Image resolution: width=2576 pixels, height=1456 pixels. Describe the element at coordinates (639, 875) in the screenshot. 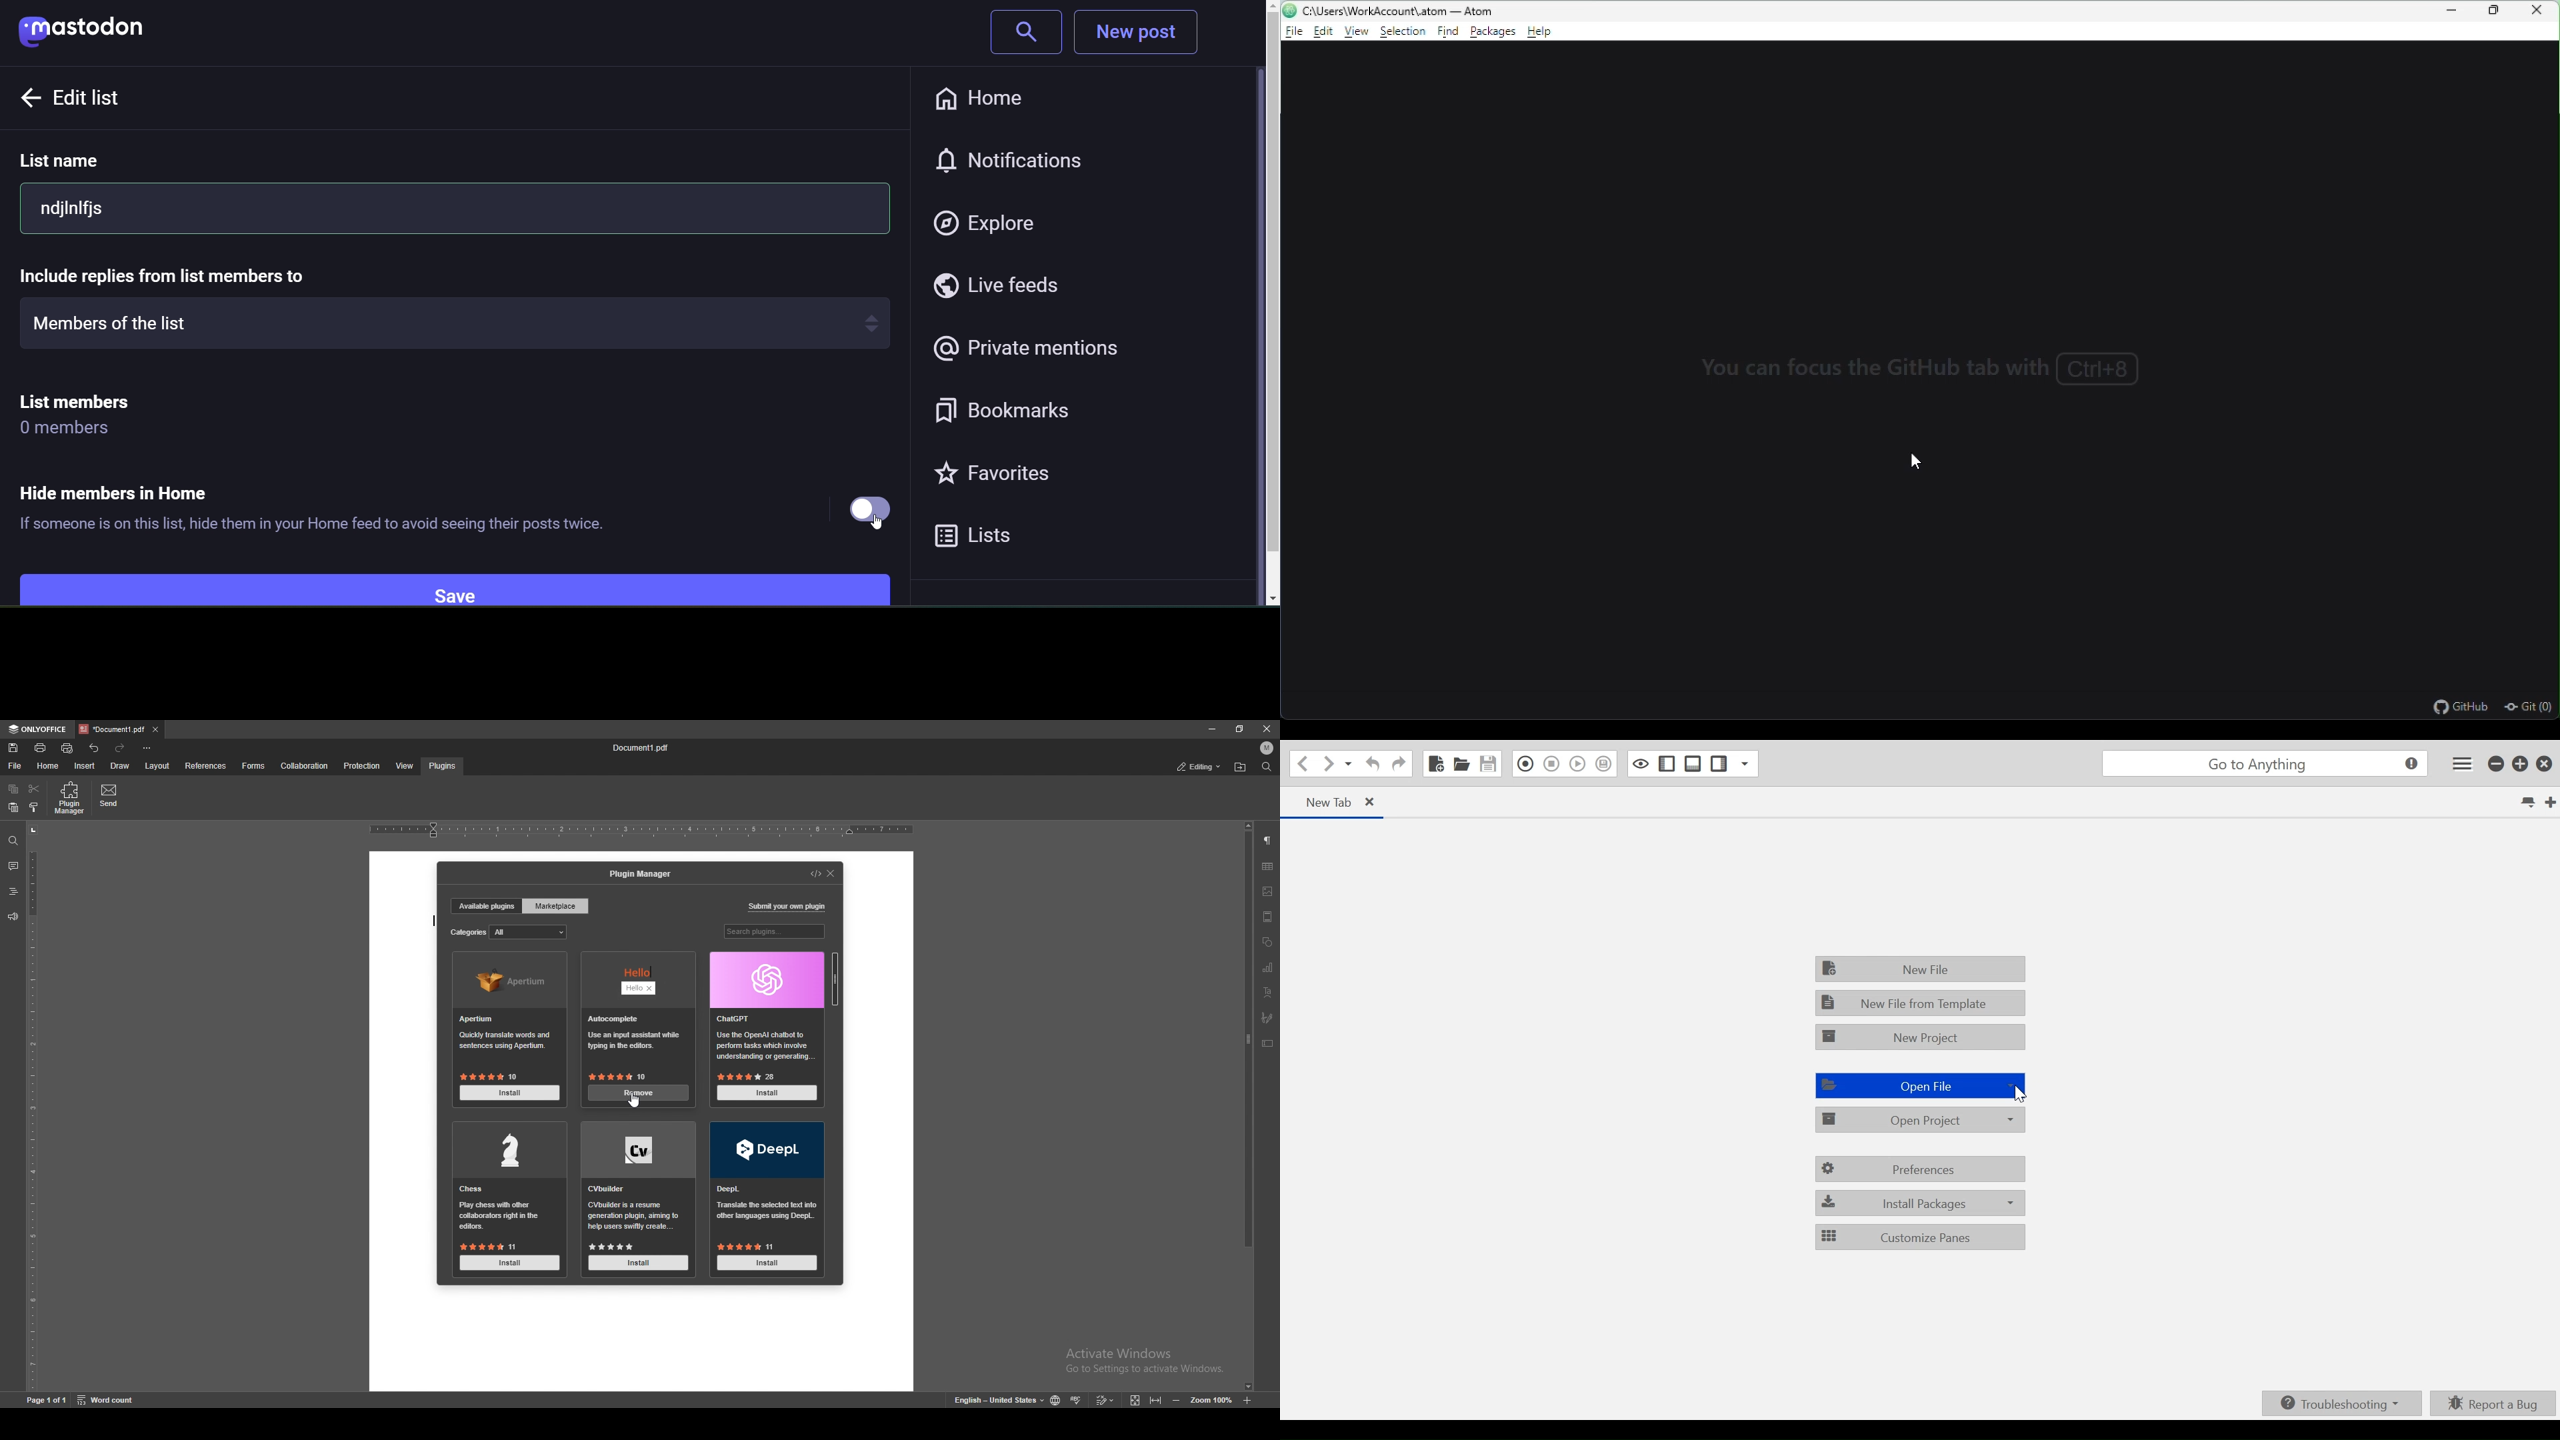

I see `plugin manager` at that location.